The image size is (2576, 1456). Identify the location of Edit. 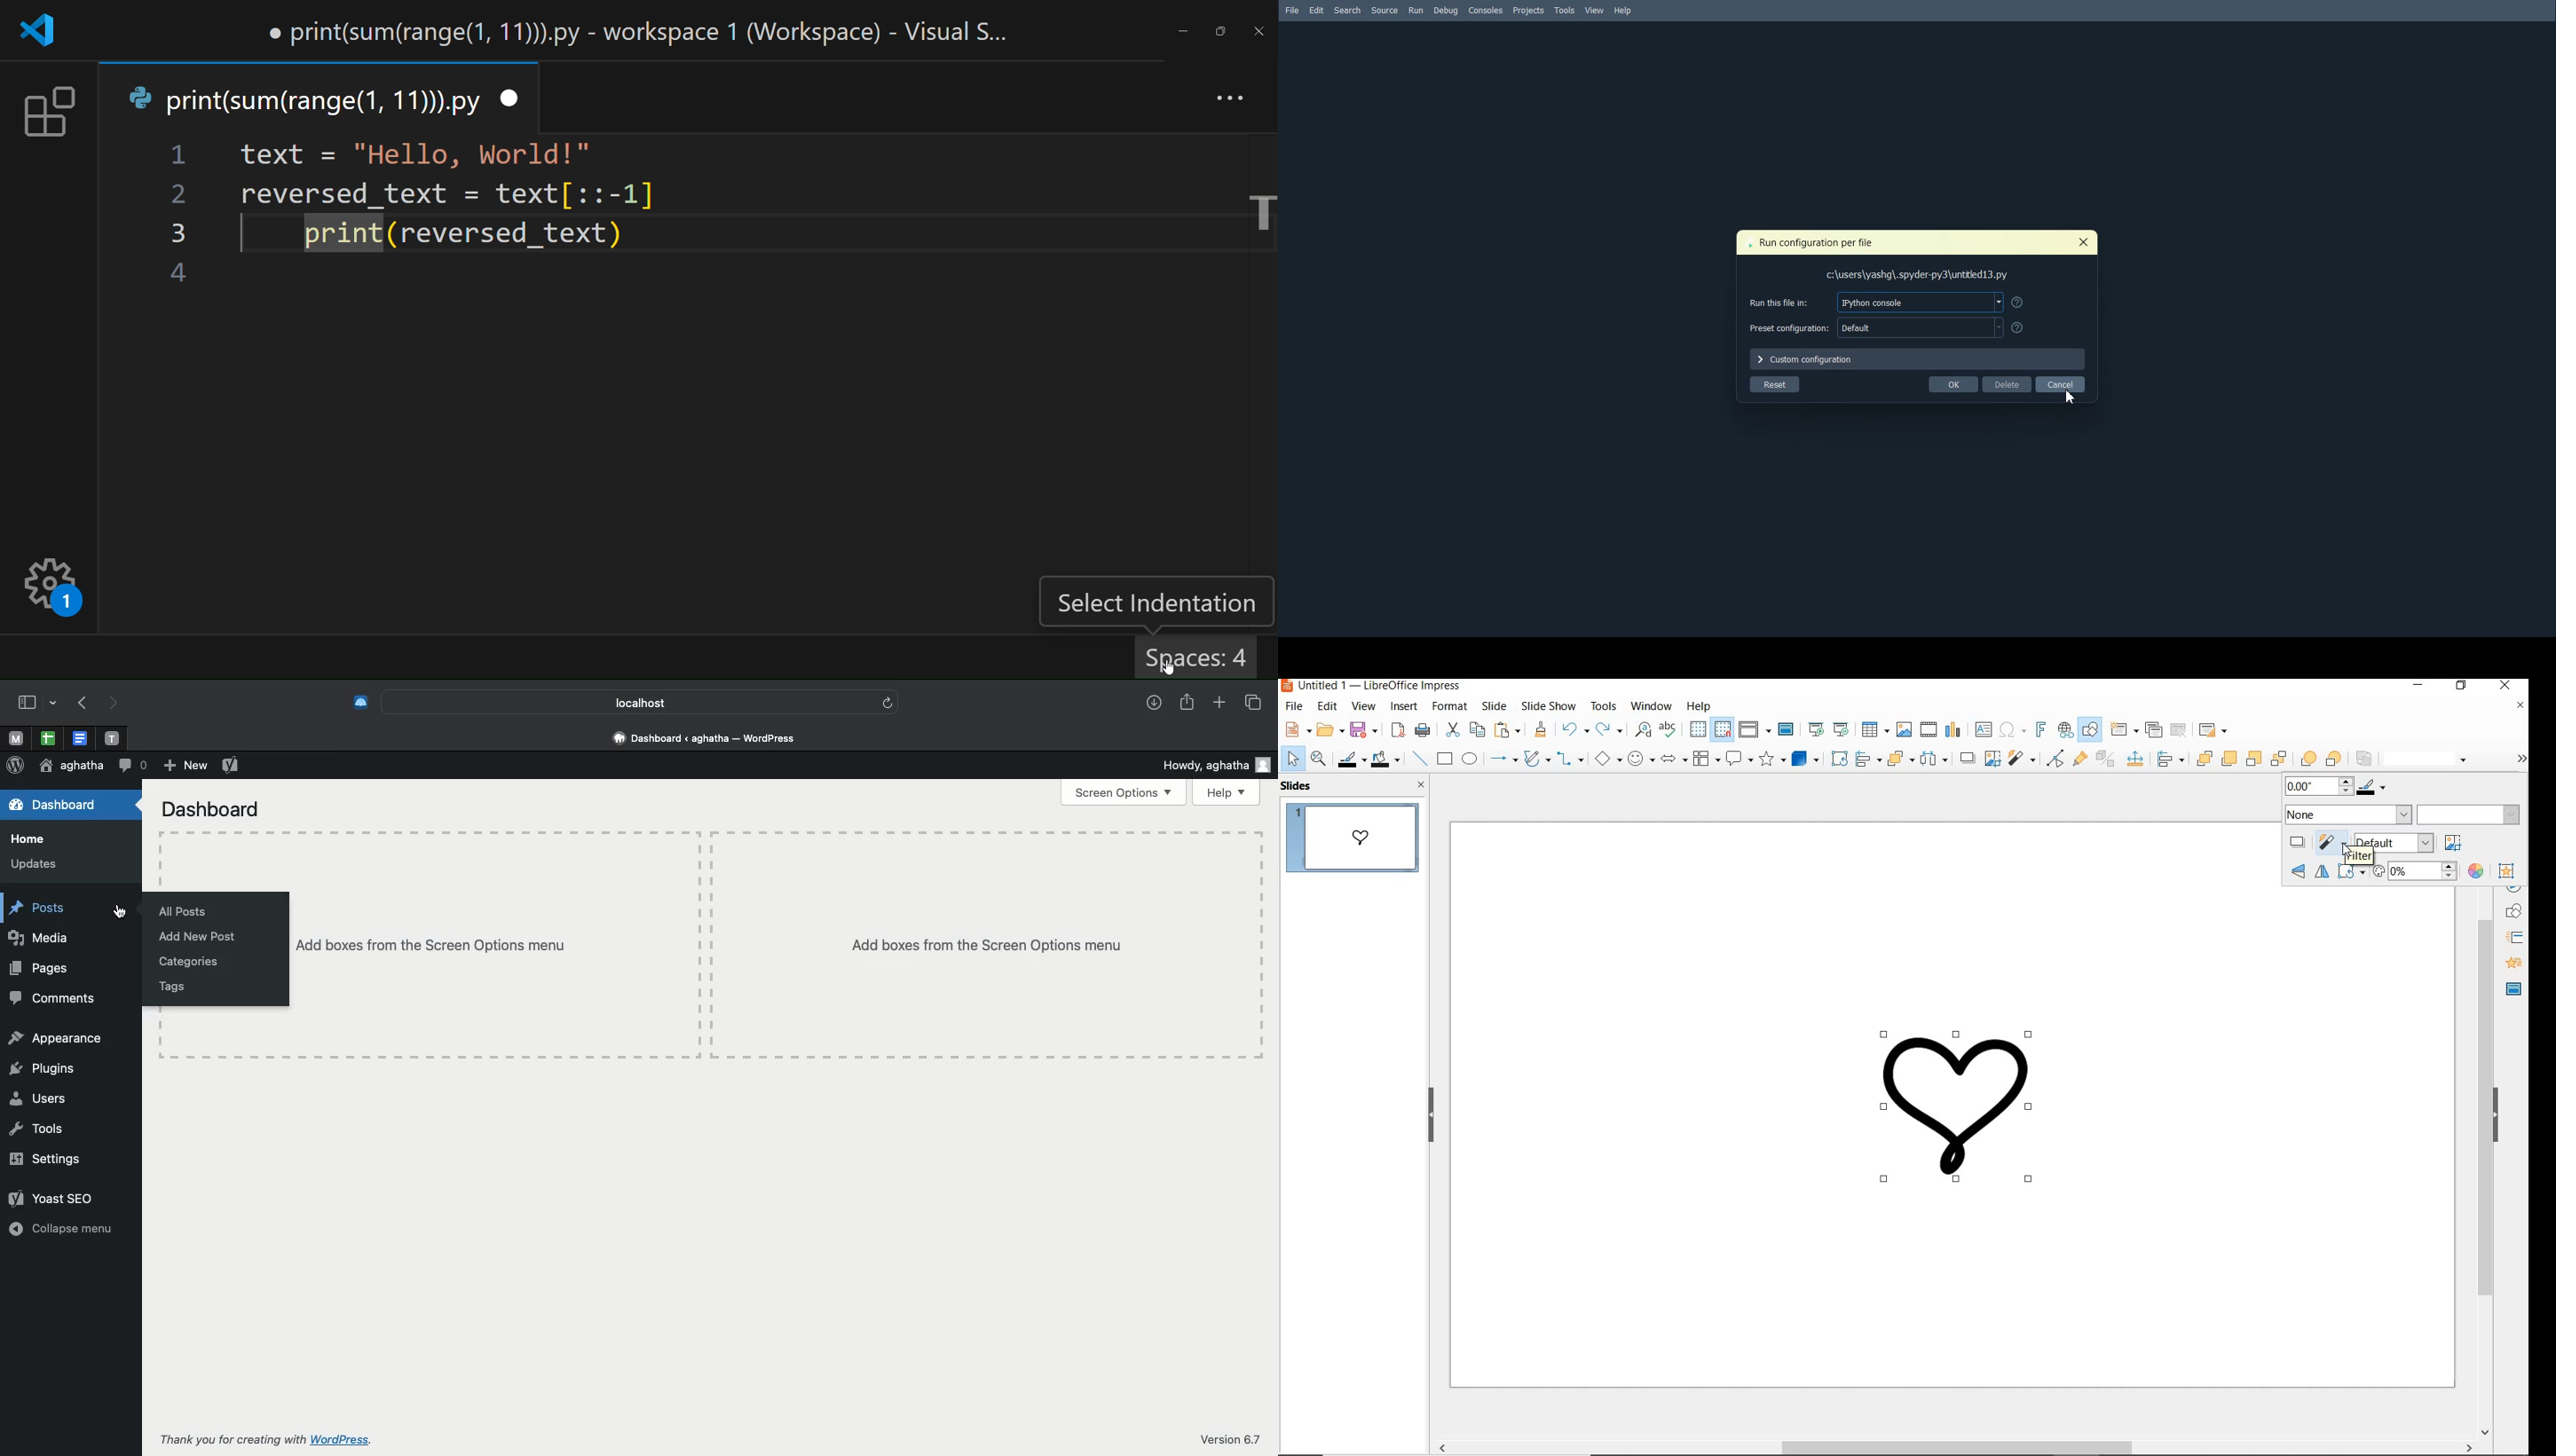
(1317, 10).